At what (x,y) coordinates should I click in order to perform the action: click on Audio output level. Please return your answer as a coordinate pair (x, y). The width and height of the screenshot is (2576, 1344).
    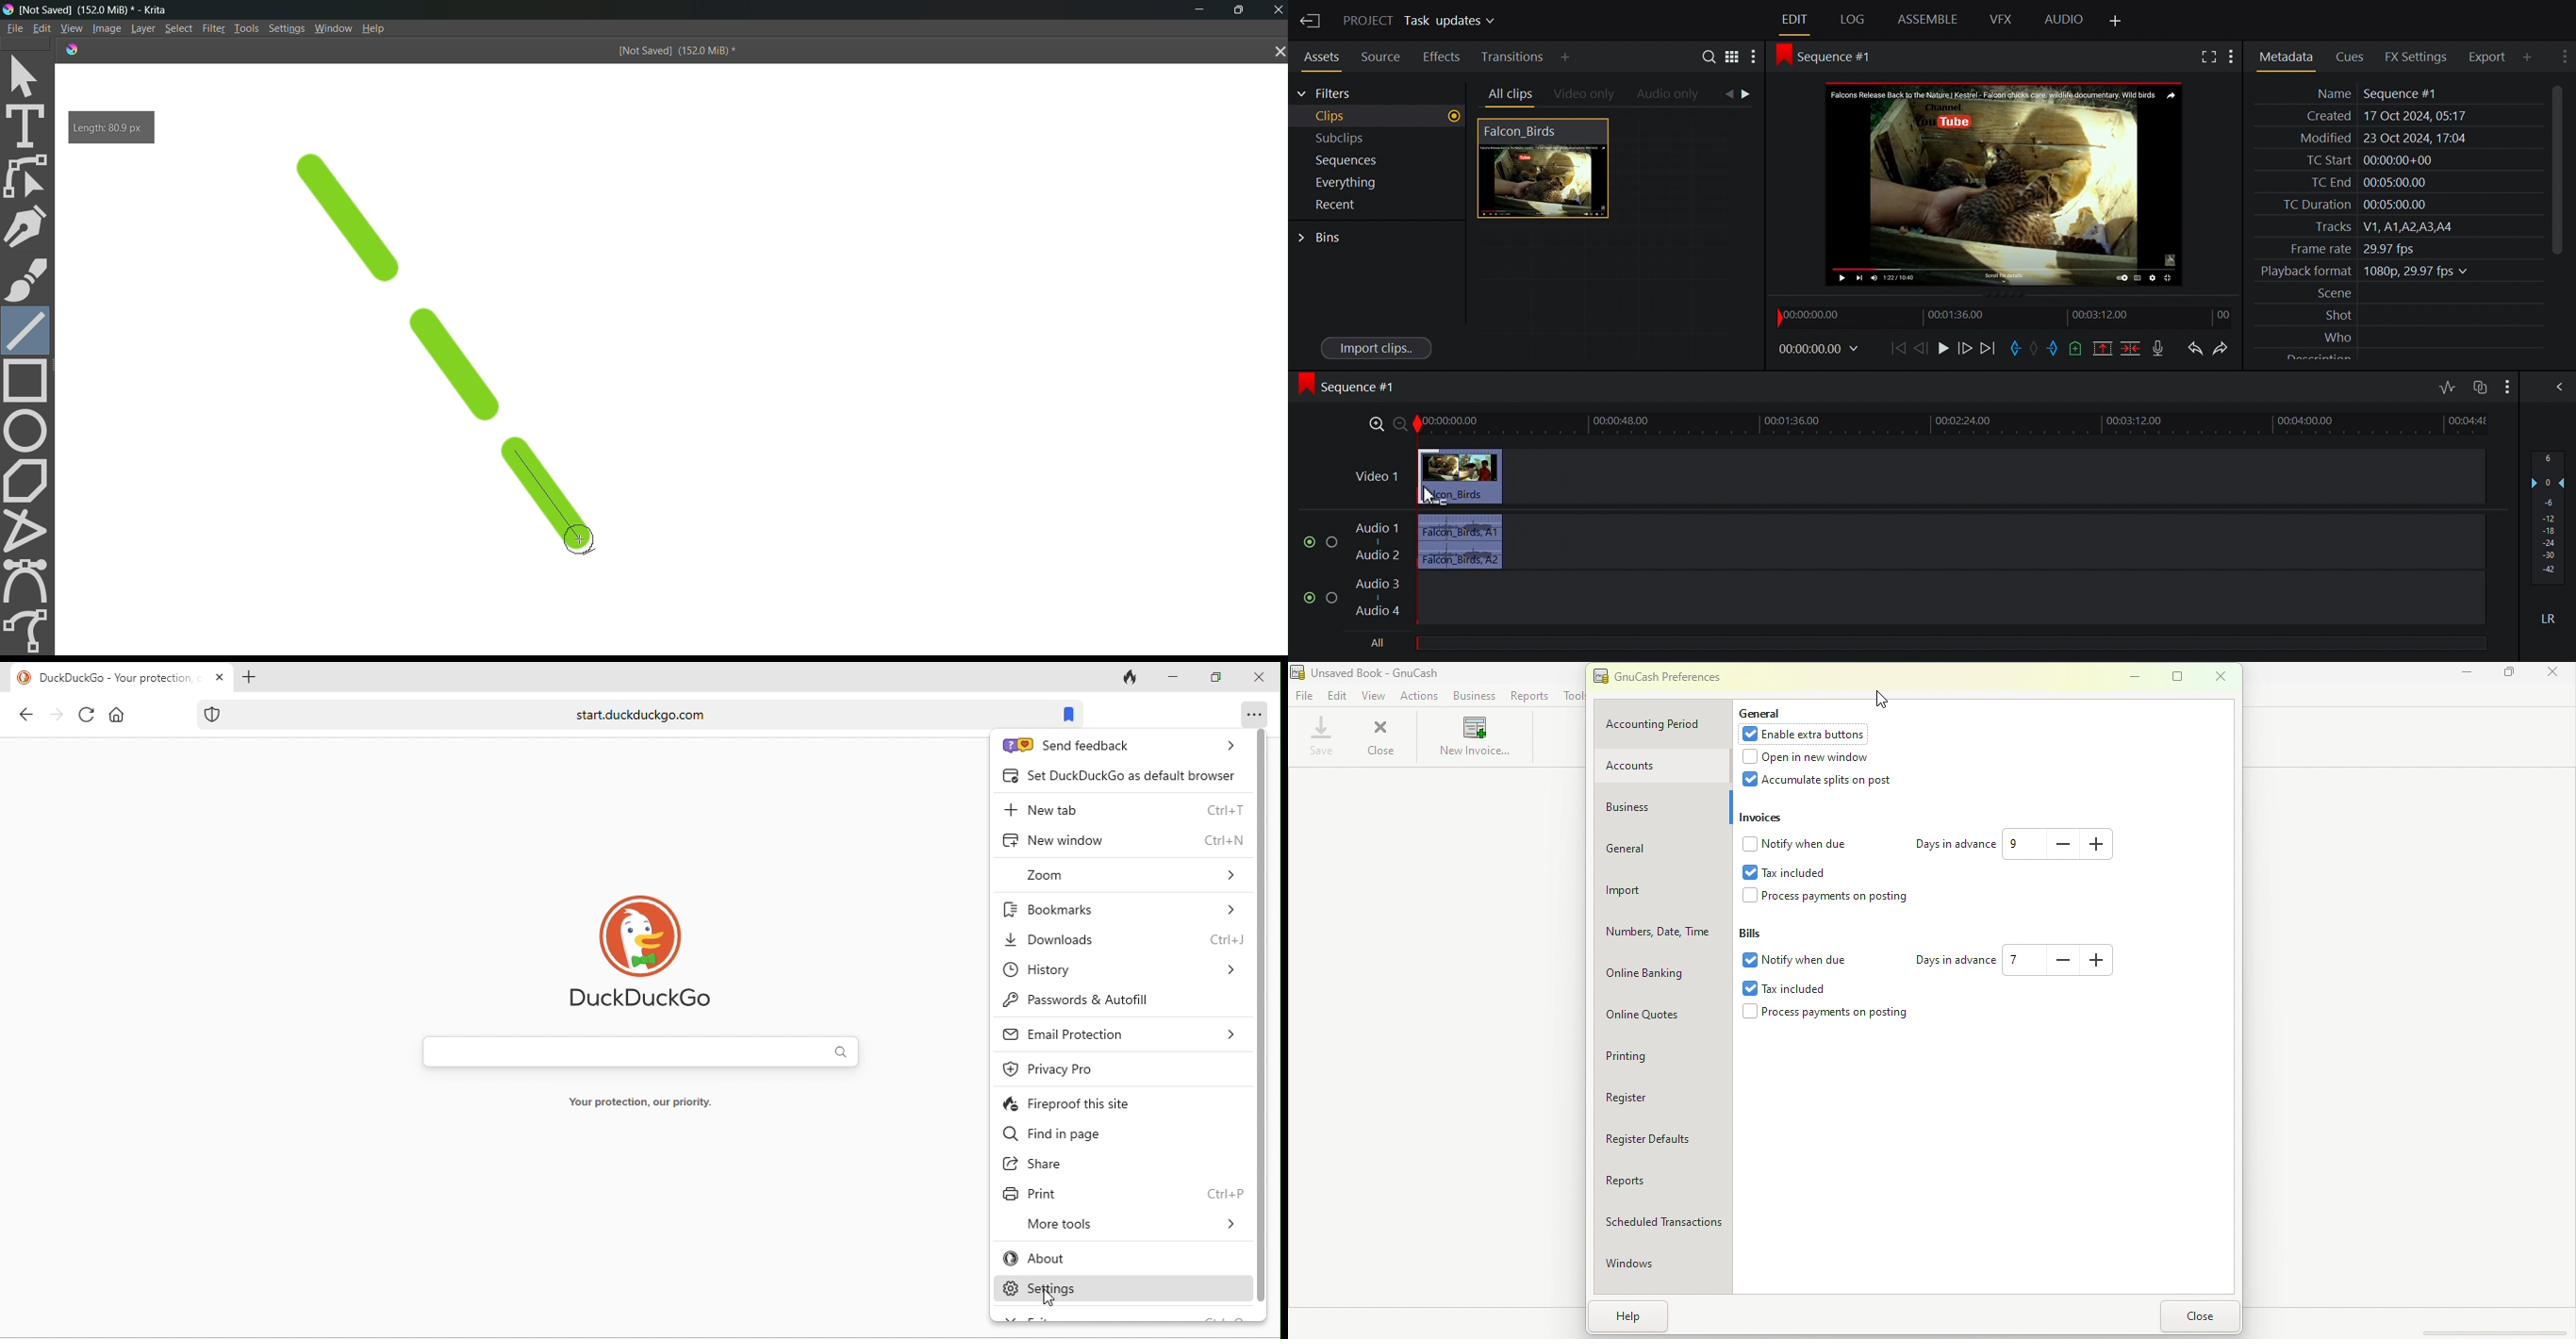
    Looking at the image, I should click on (2547, 517).